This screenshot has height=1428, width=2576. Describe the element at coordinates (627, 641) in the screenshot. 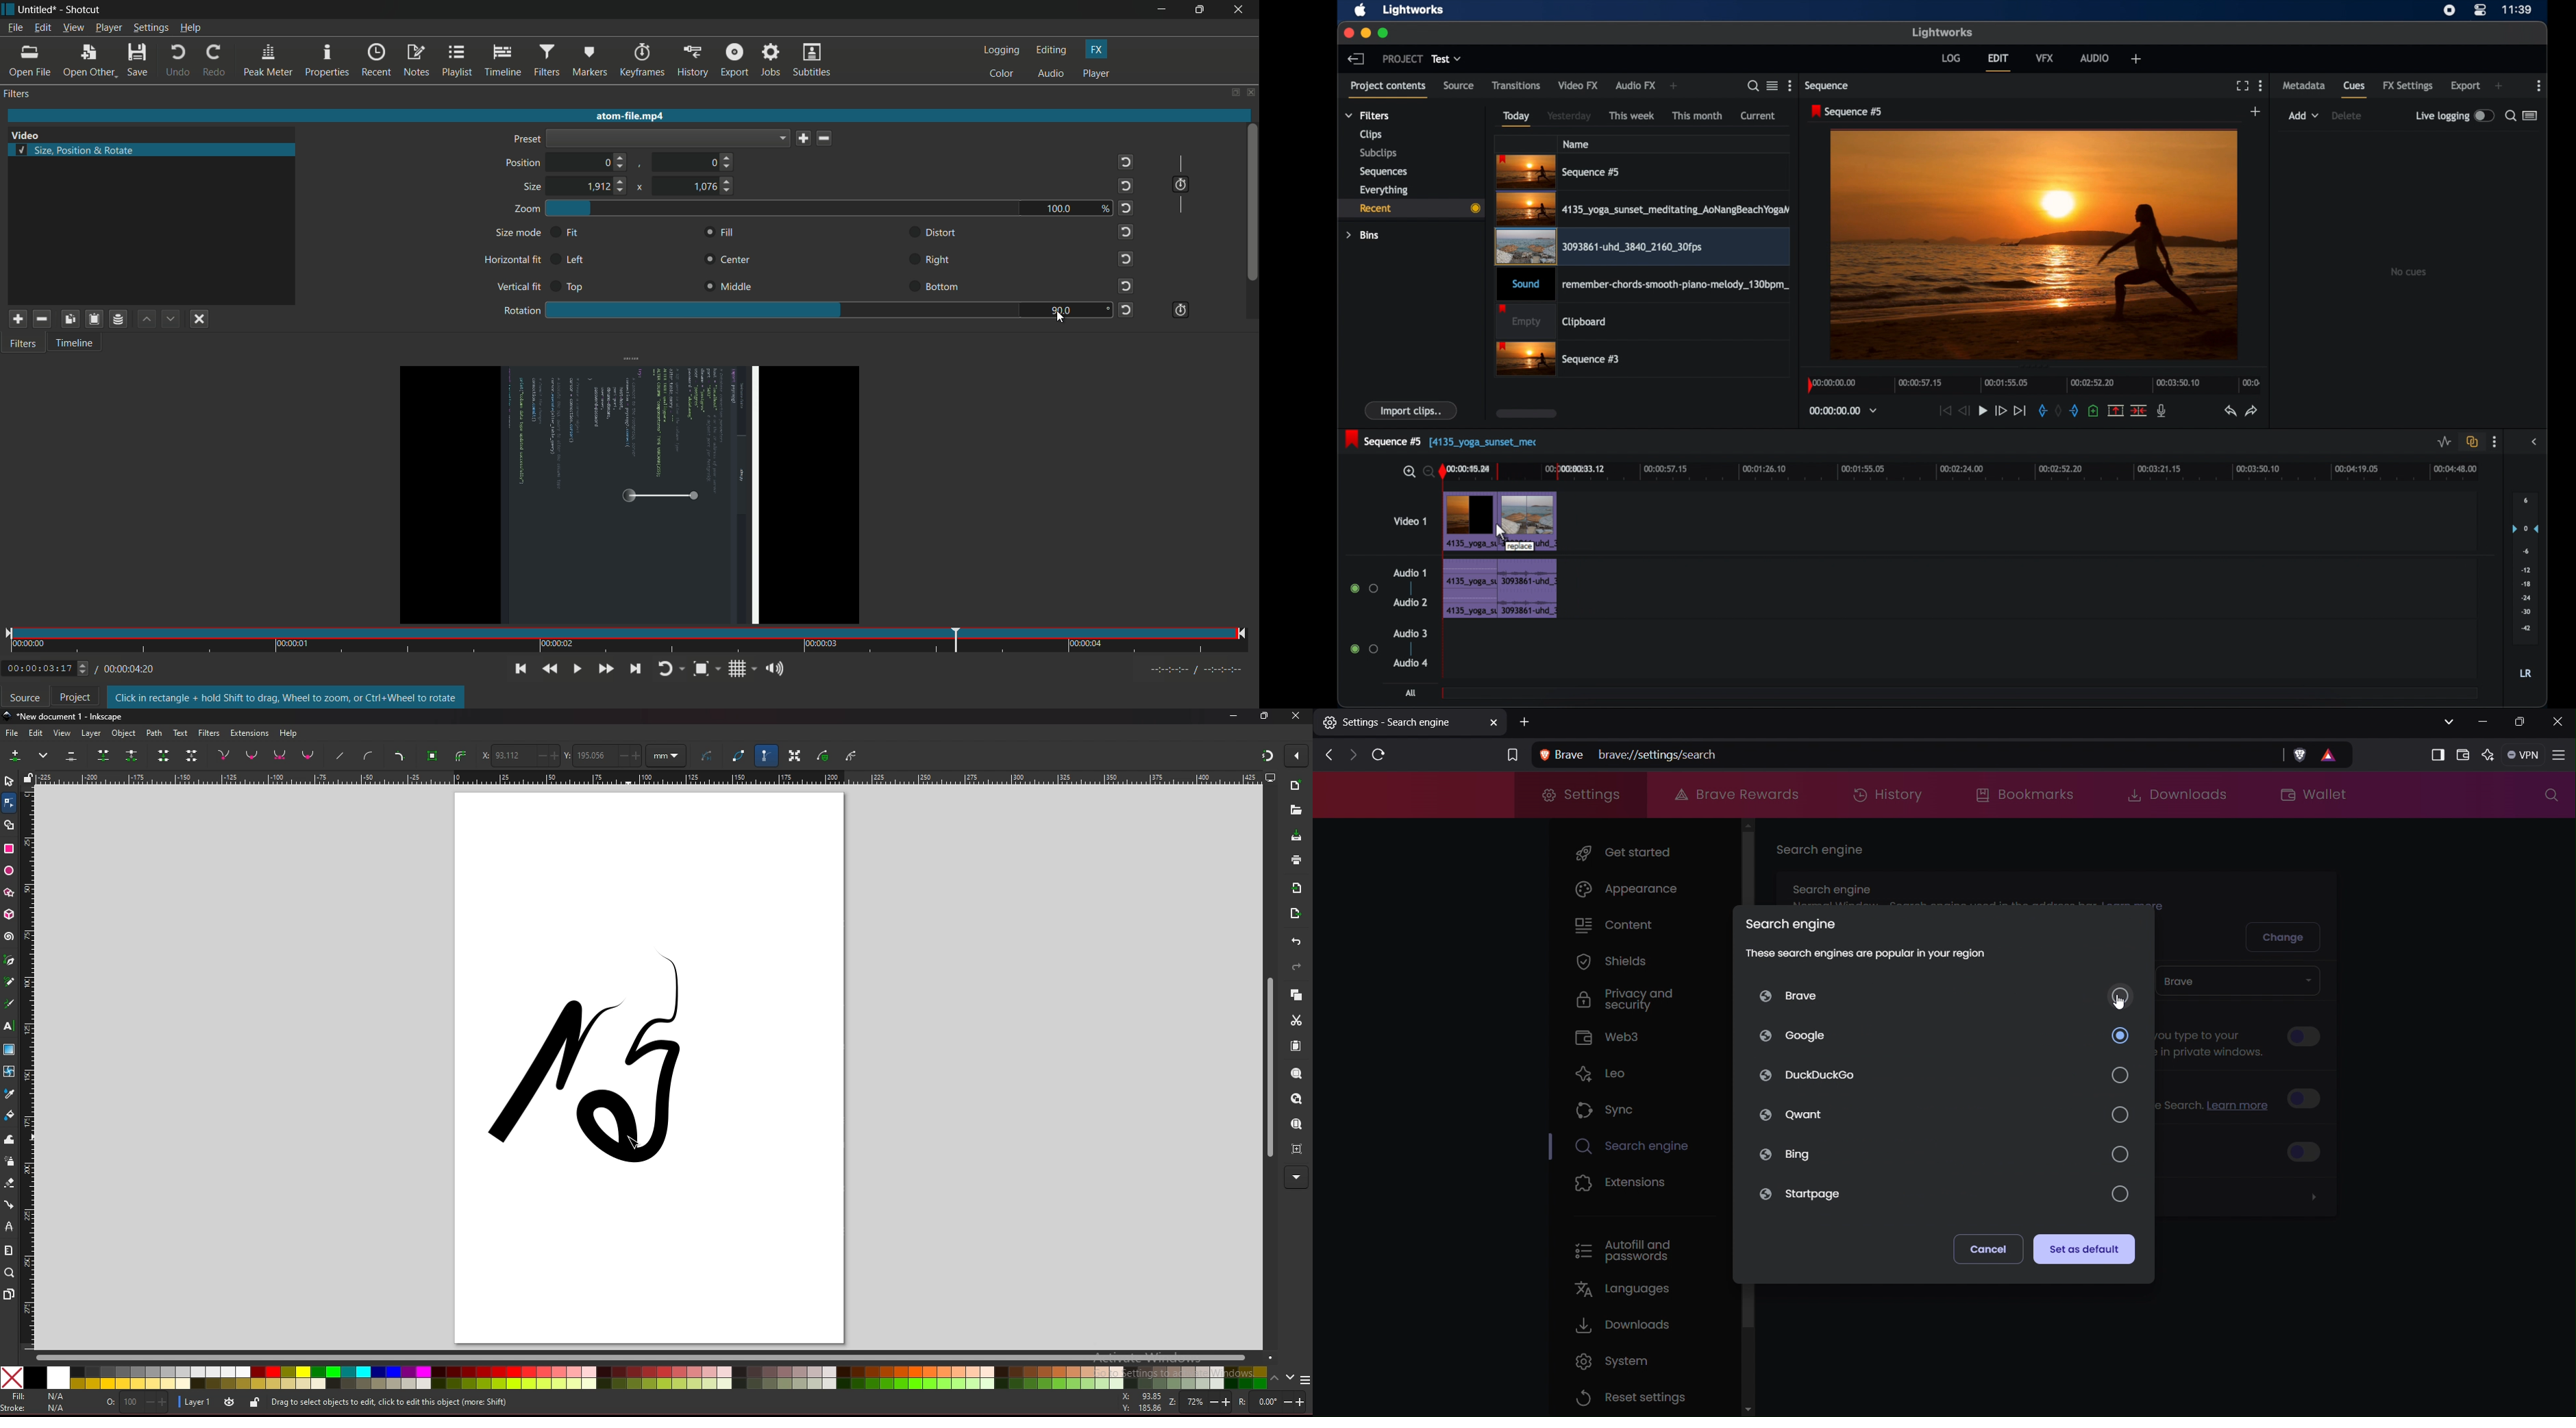

I see `time and position` at that location.